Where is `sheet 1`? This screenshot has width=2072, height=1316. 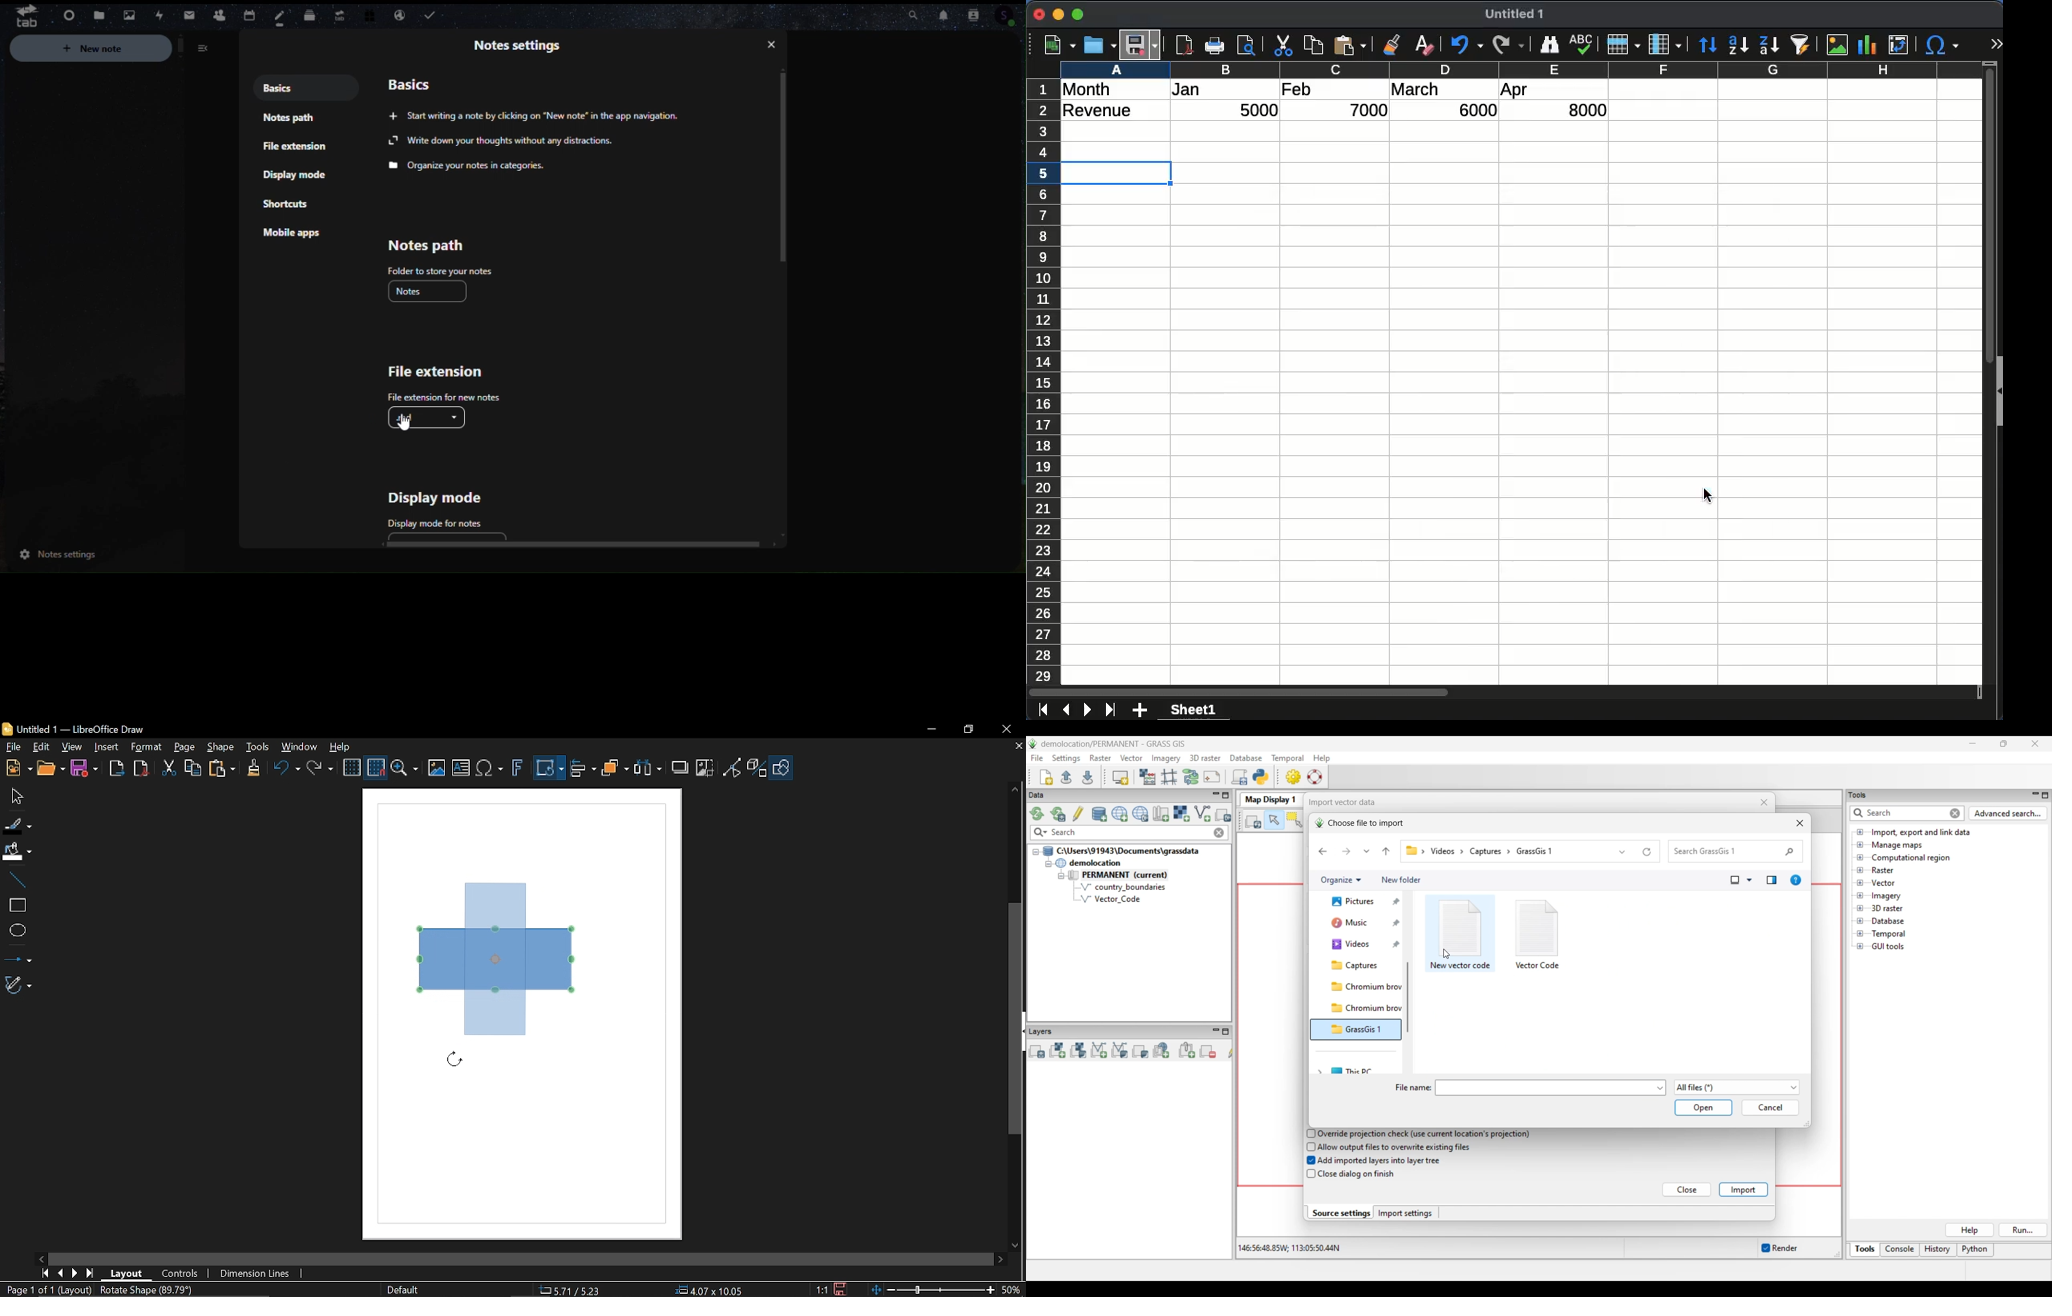
sheet 1 is located at coordinates (1211, 710).